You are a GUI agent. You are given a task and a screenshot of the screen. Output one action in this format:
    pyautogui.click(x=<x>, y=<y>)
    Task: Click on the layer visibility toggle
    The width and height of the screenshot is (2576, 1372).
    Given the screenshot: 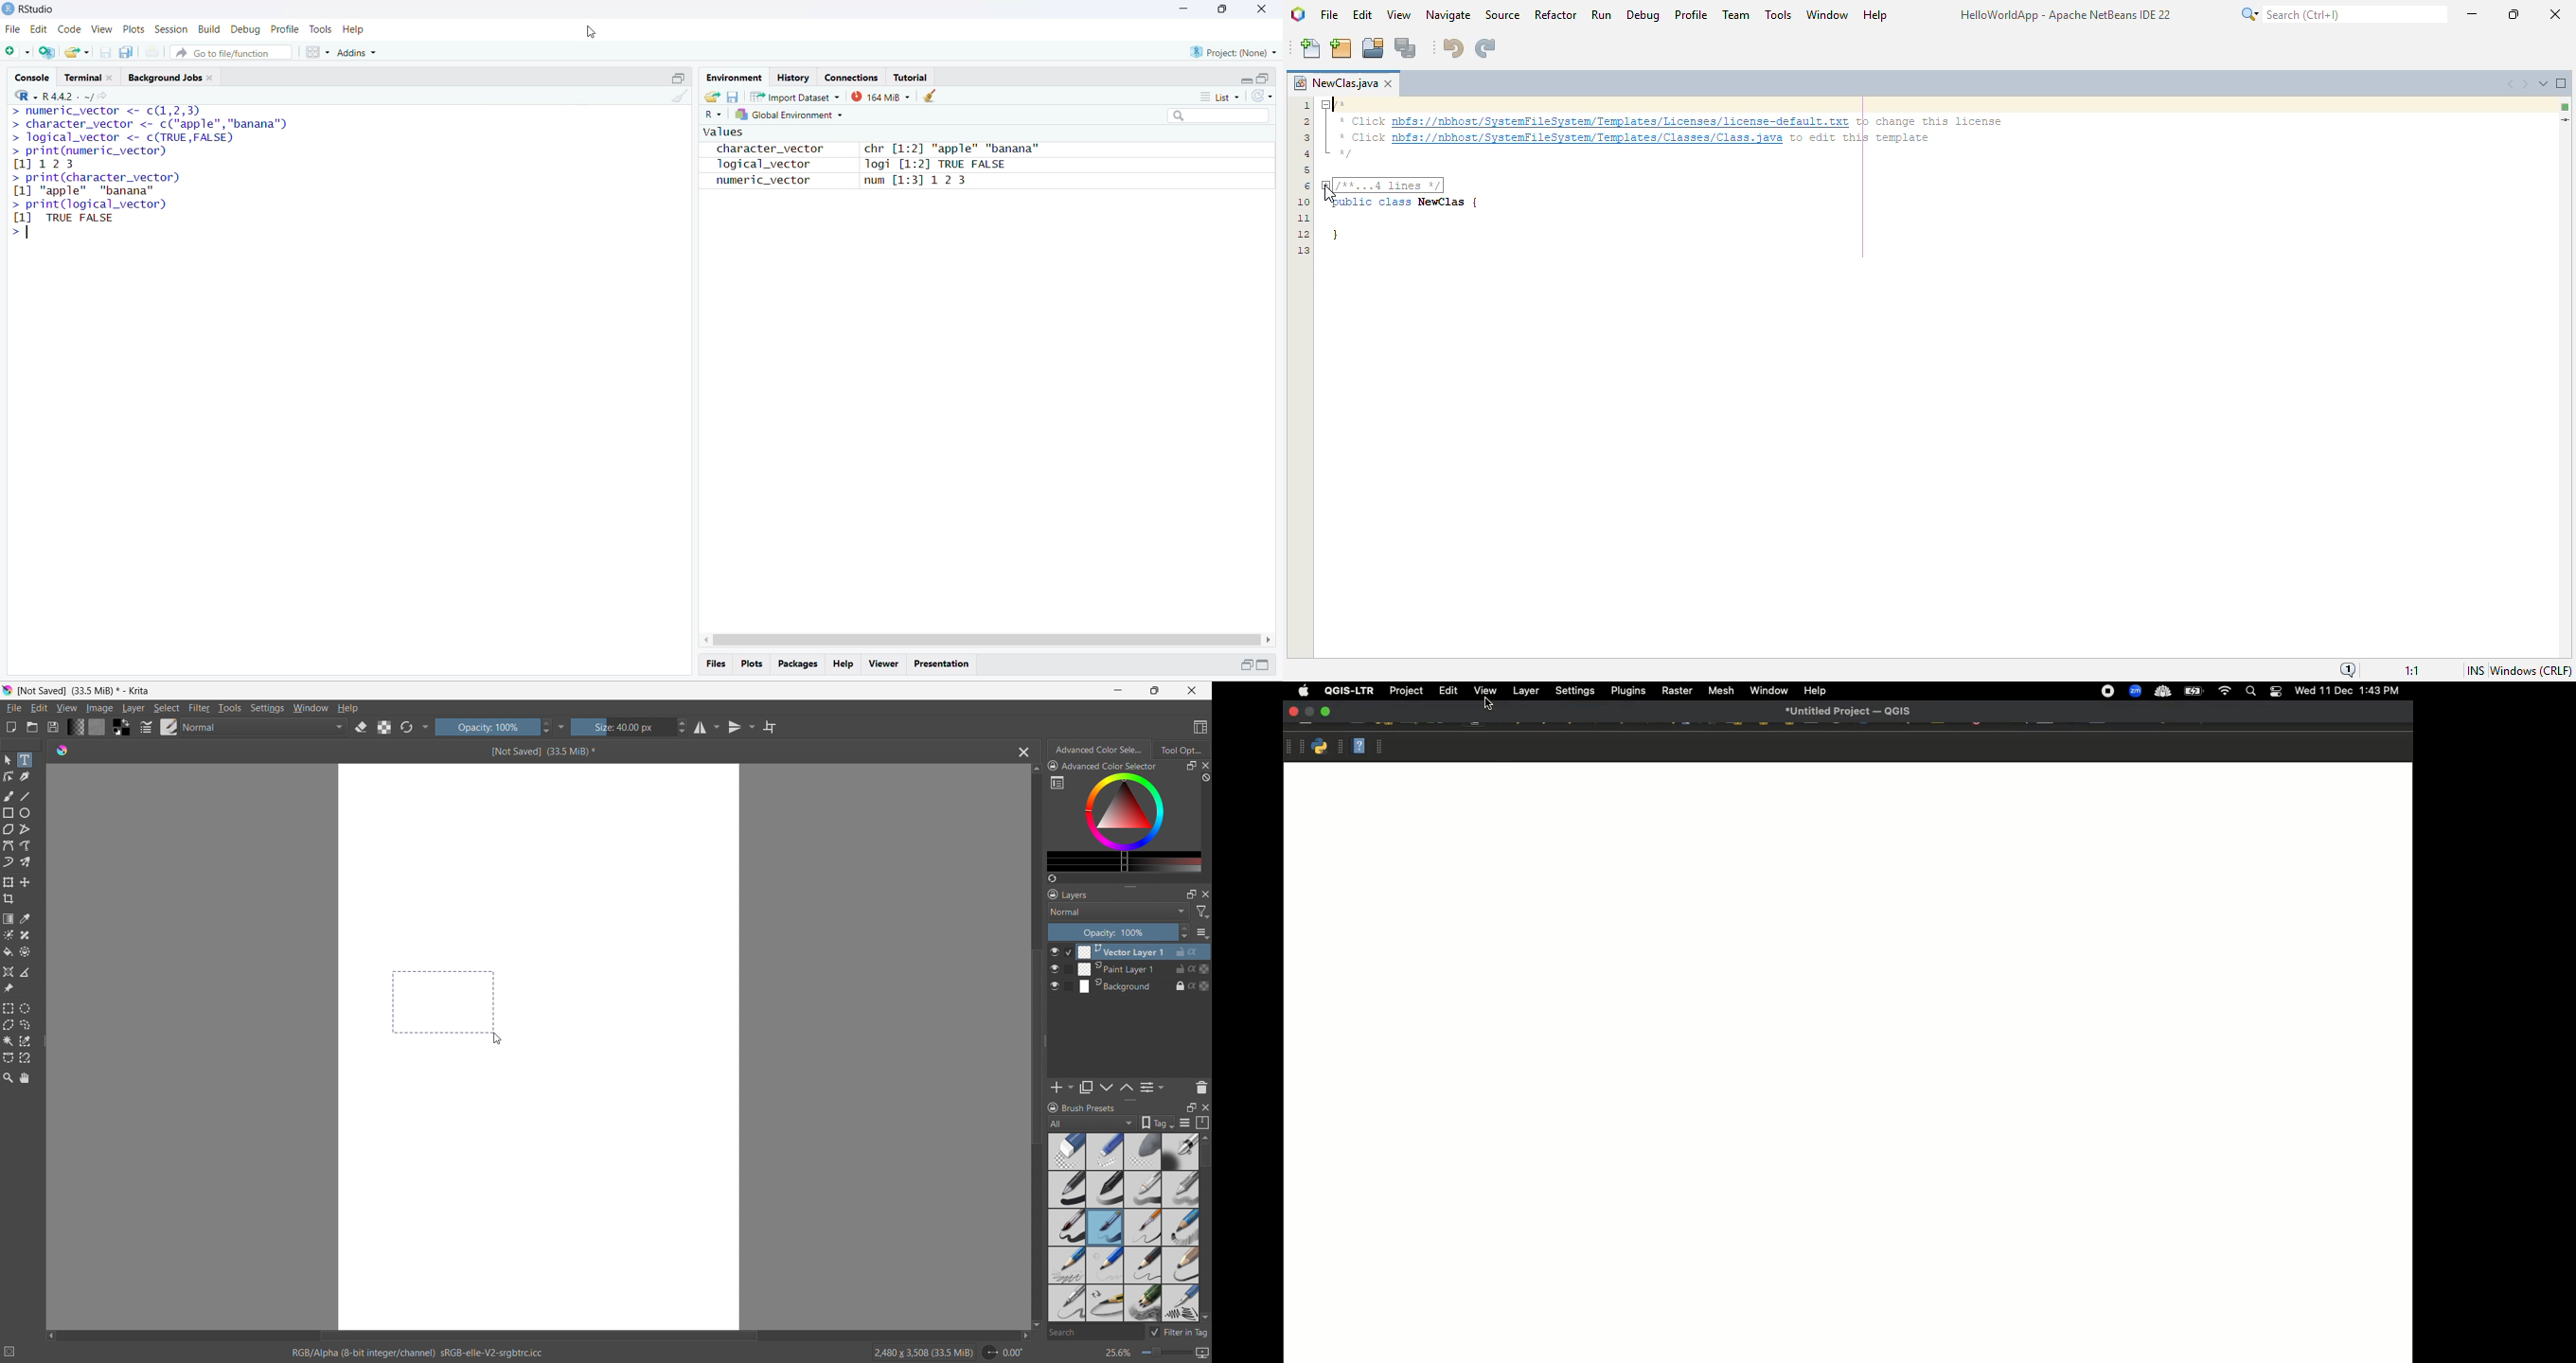 What is the action you would take?
    pyautogui.click(x=1055, y=969)
    